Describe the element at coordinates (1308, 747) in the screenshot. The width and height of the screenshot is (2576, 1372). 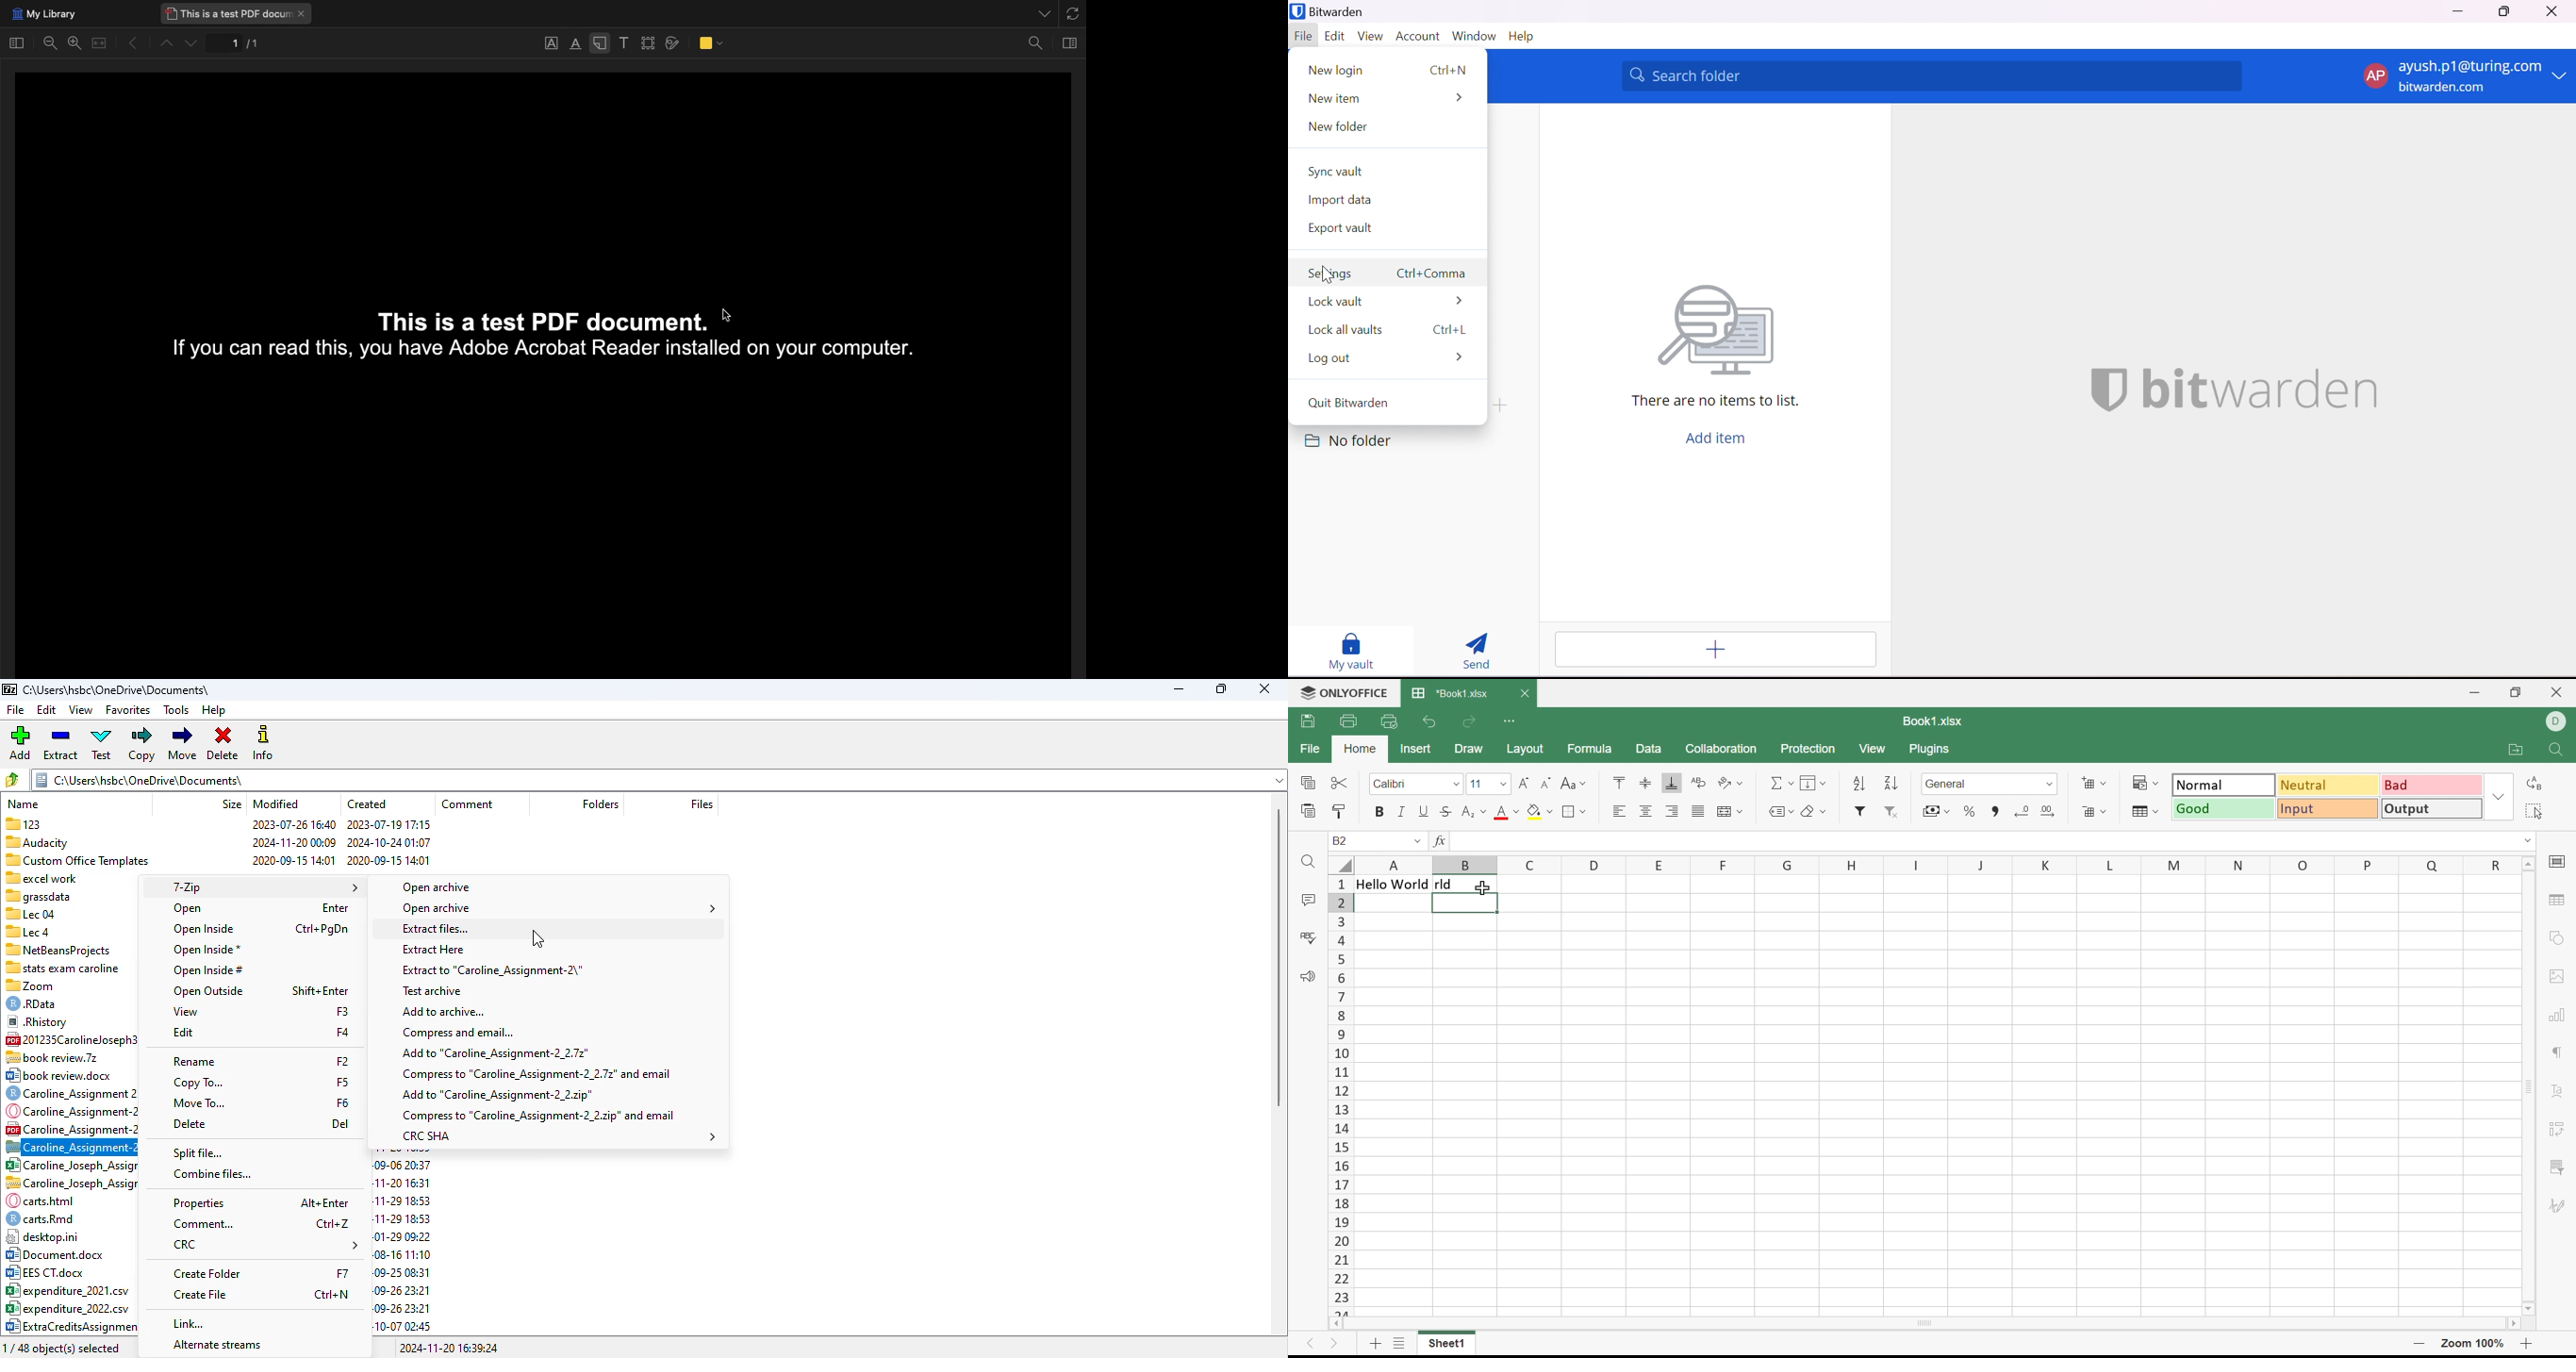
I see `File` at that location.